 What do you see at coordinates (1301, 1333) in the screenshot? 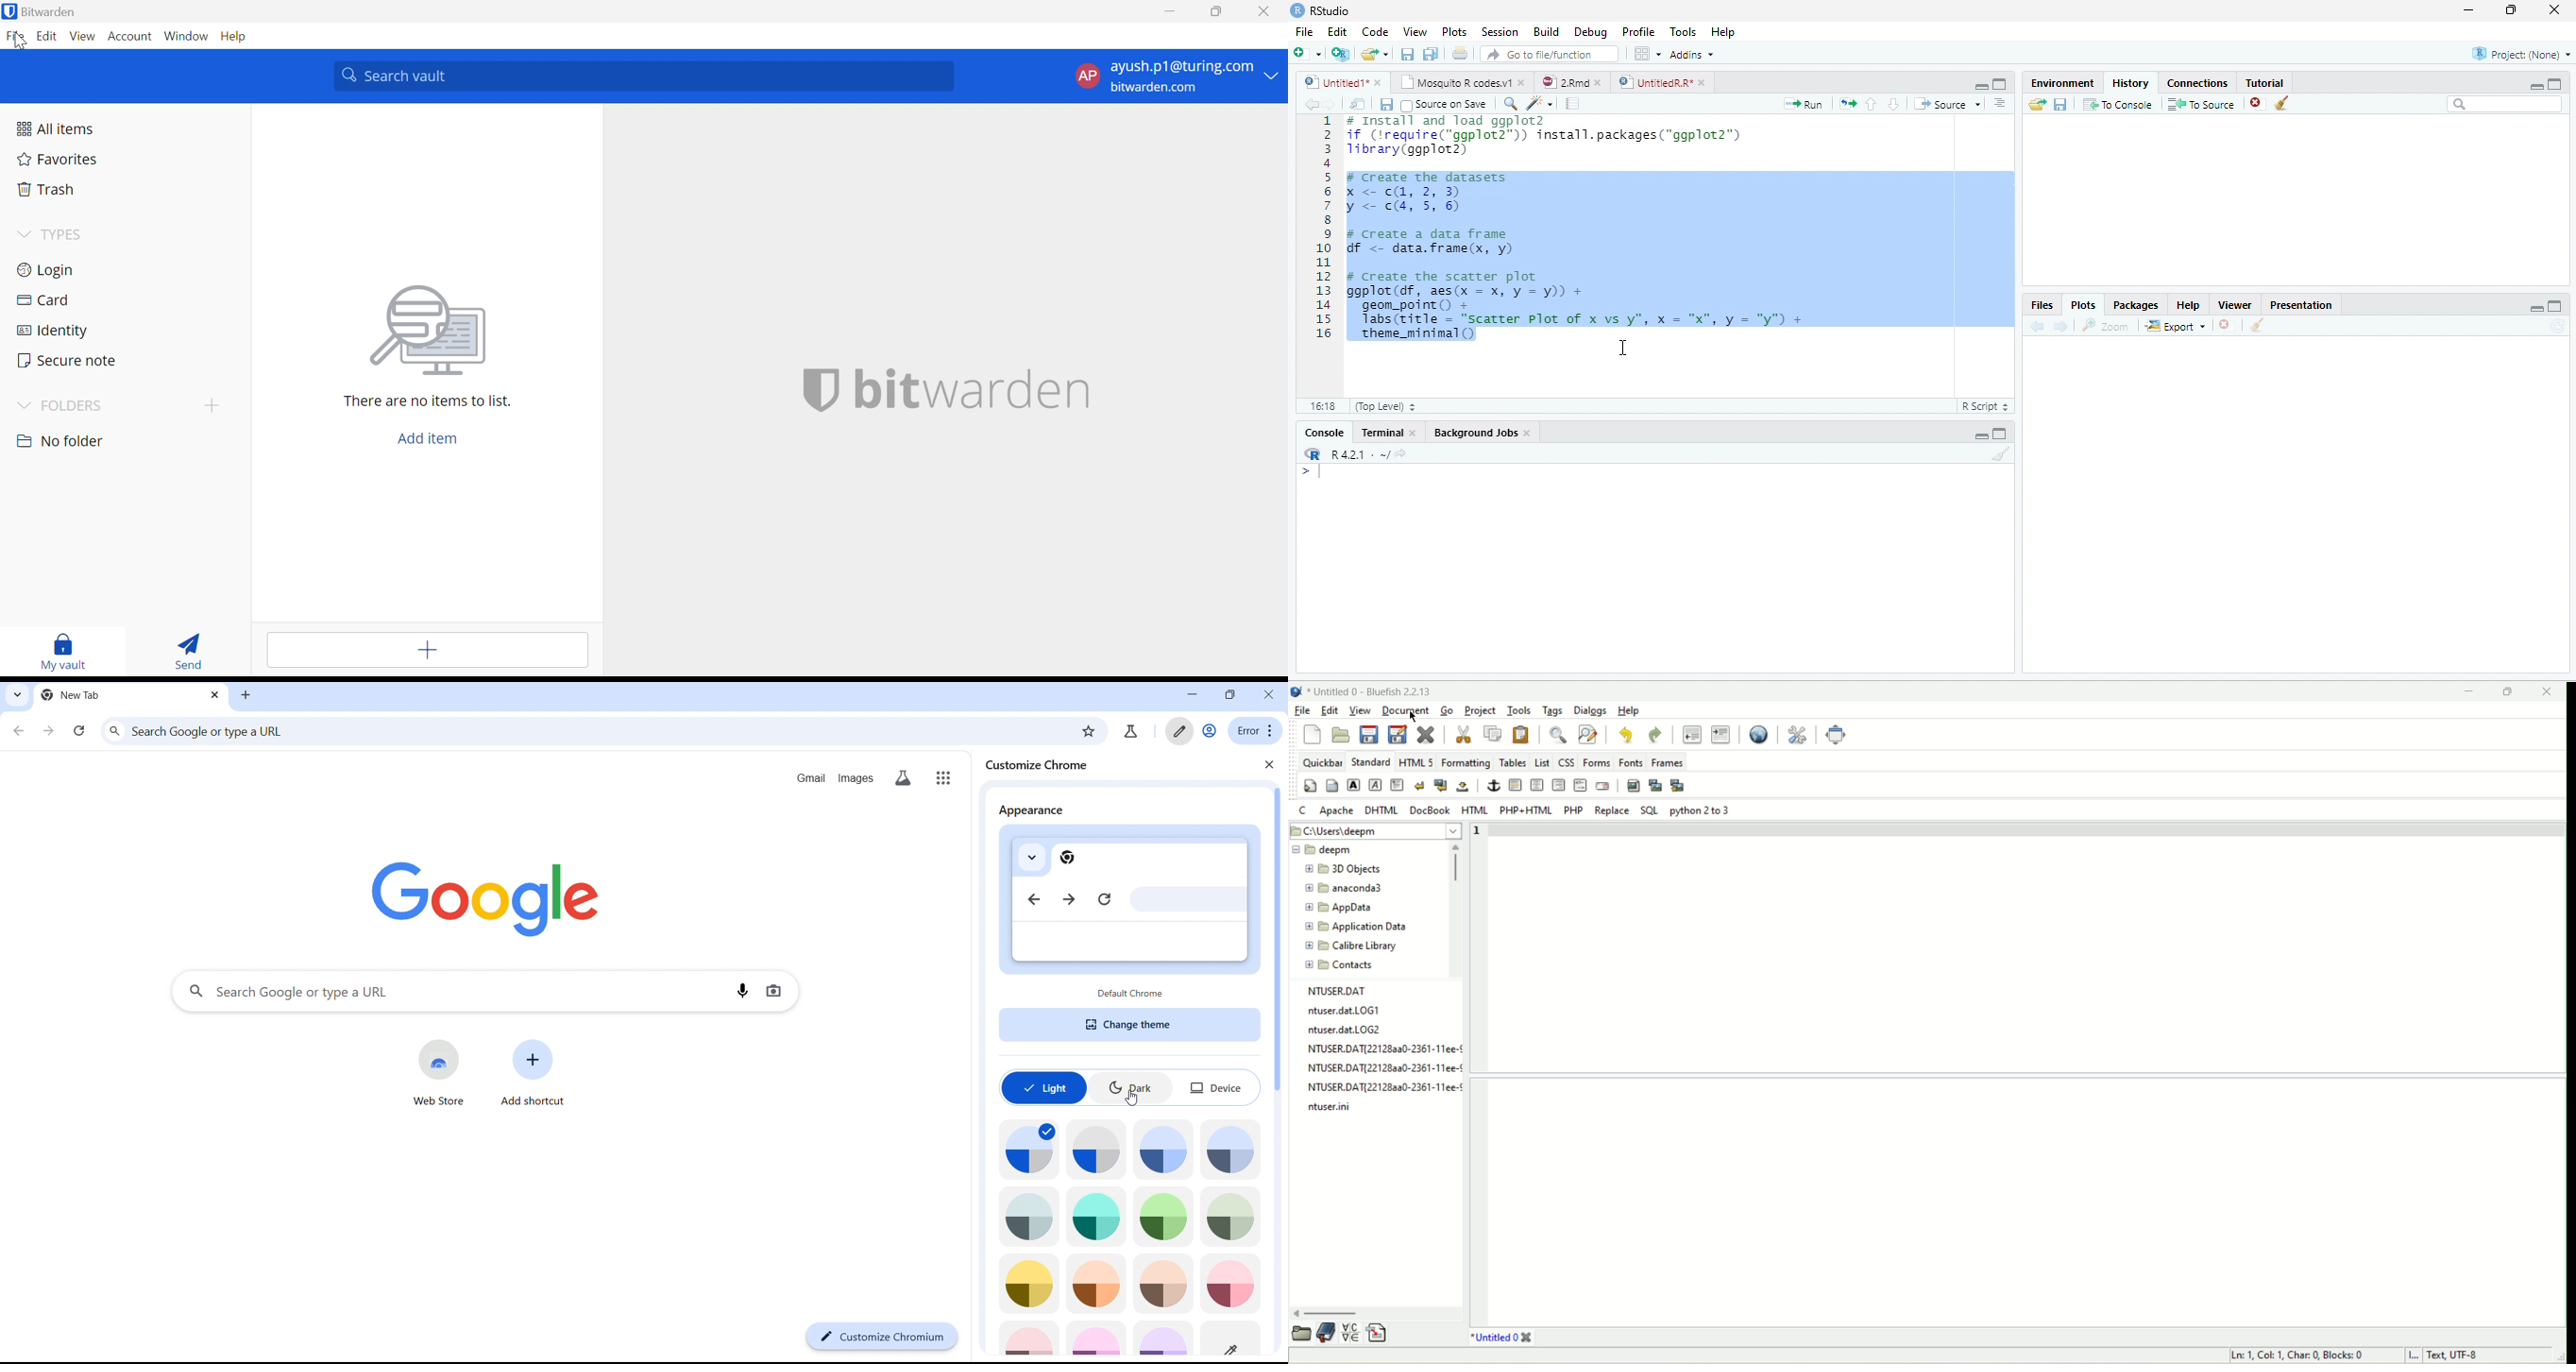
I see `file explorer` at bounding box center [1301, 1333].